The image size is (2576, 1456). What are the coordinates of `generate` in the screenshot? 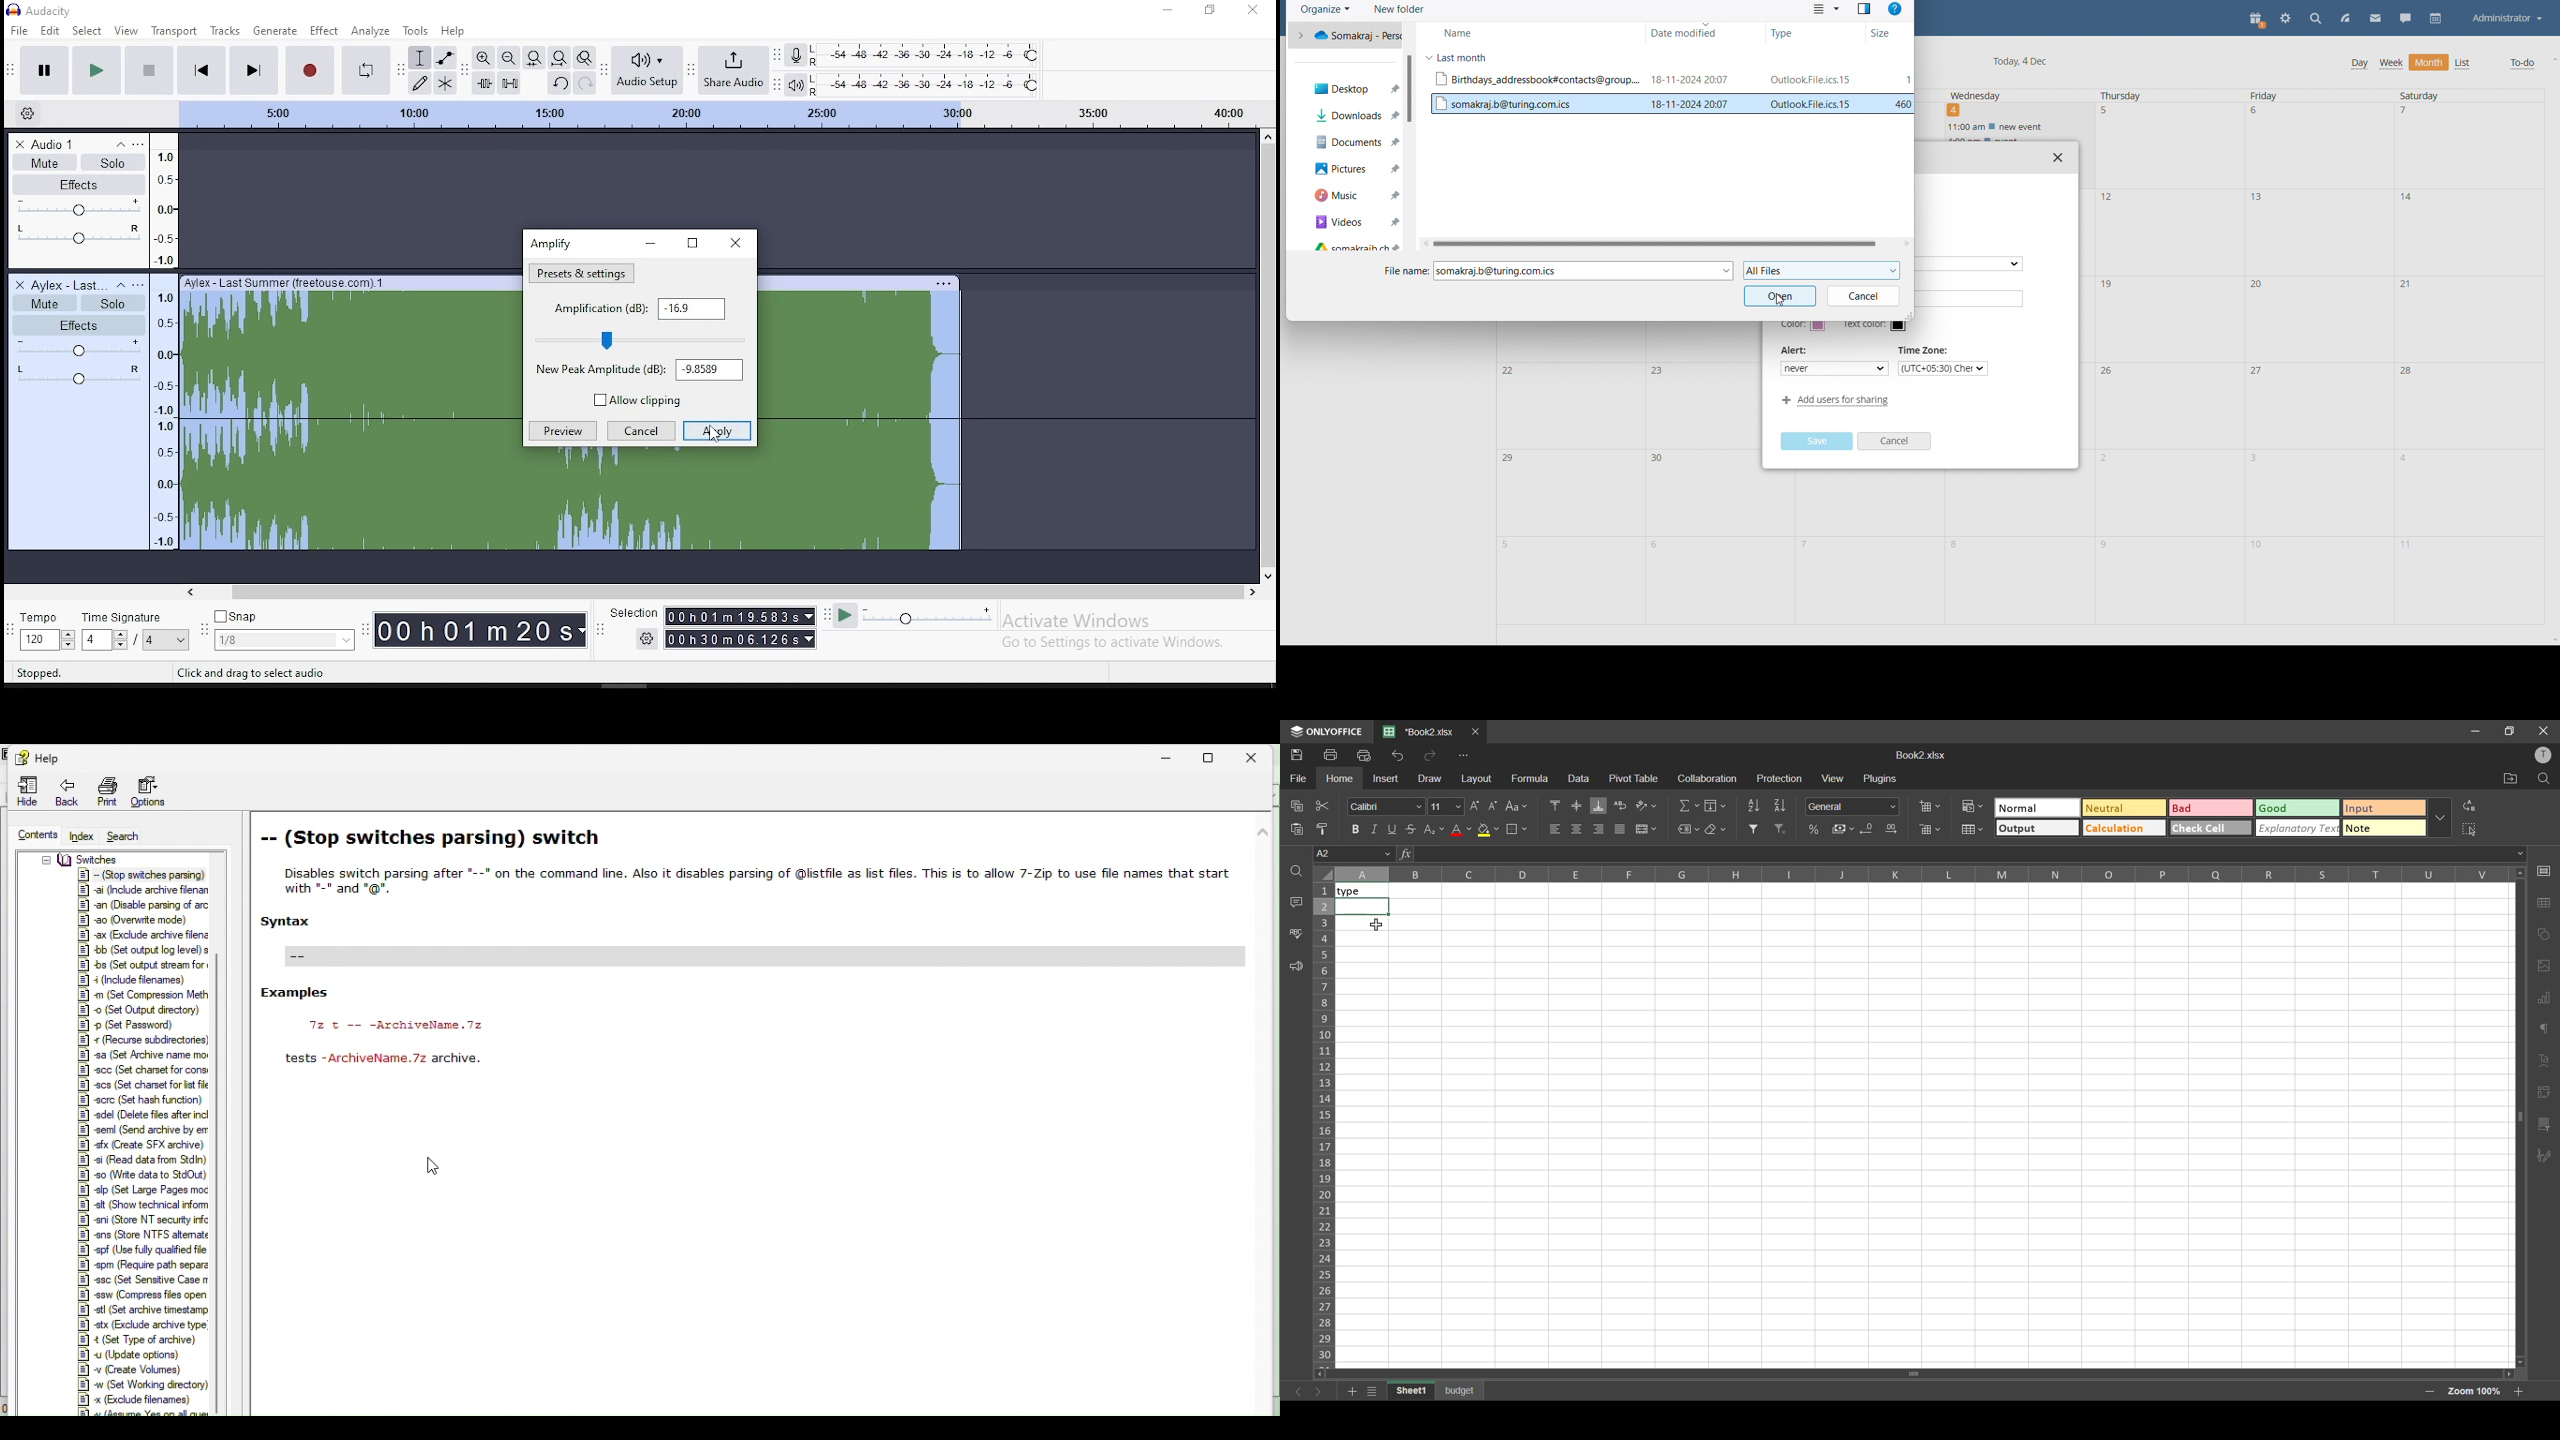 It's located at (277, 31).